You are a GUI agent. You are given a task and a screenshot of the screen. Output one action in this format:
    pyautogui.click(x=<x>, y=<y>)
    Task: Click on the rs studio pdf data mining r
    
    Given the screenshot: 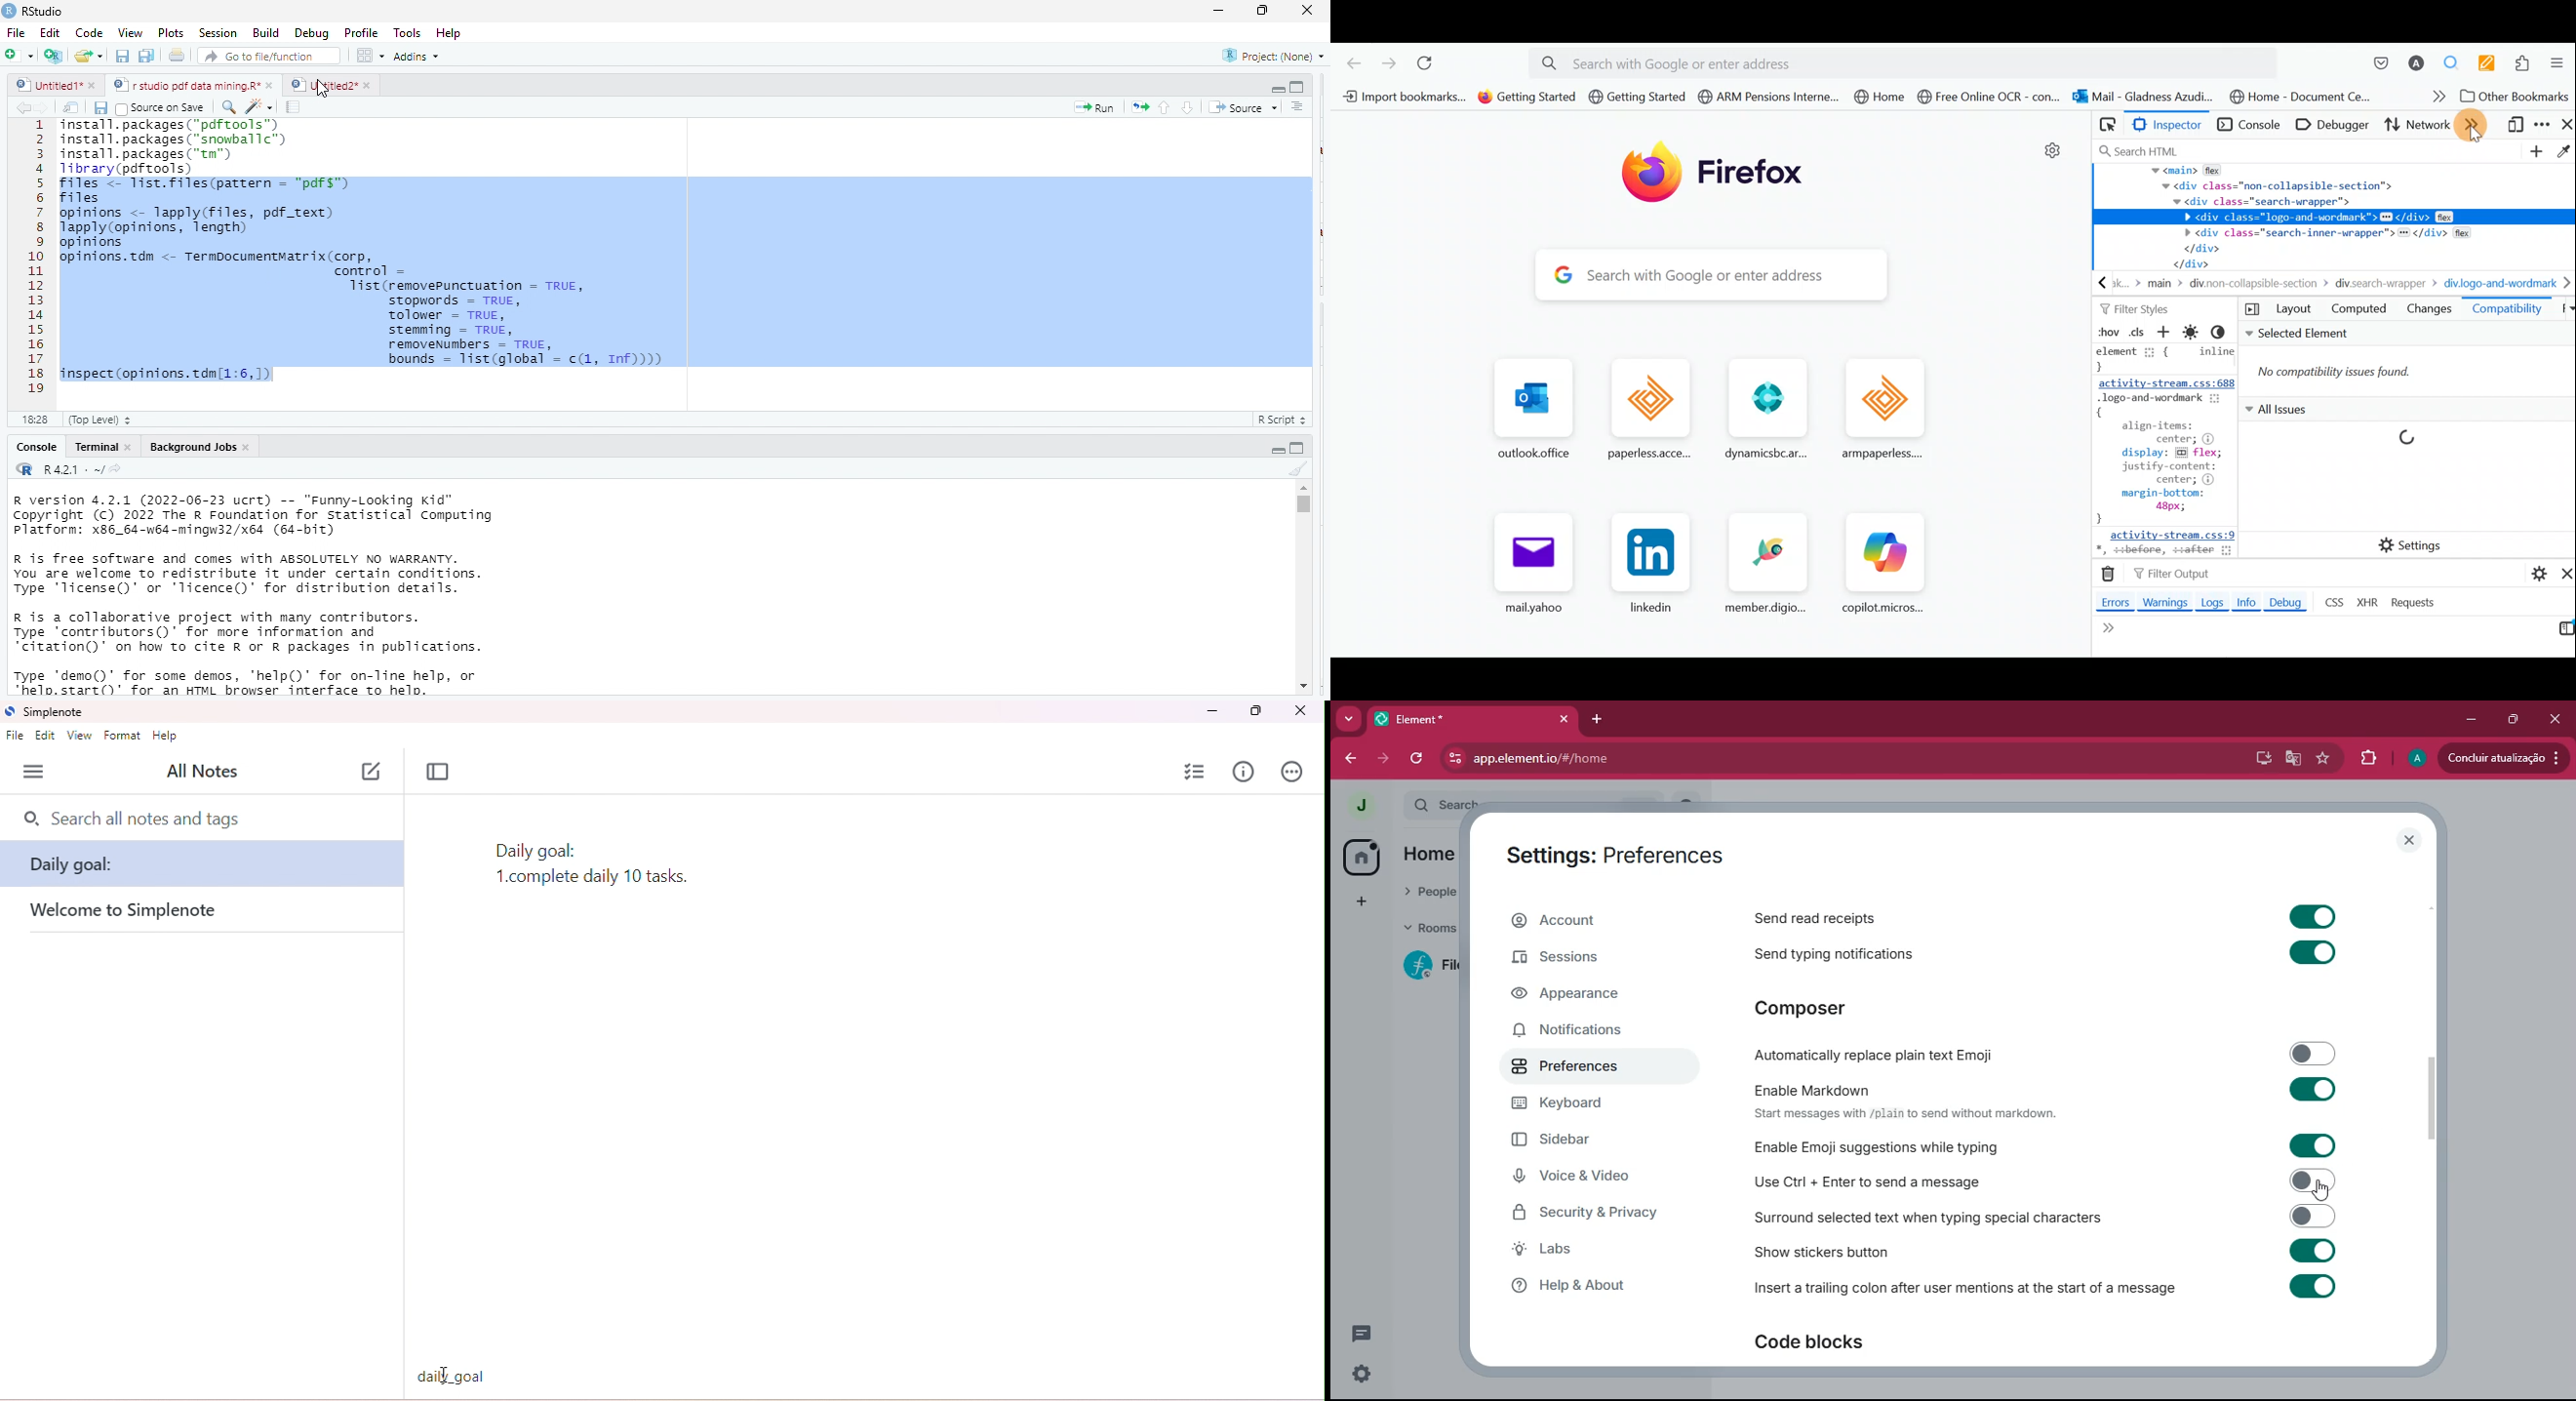 What is the action you would take?
    pyautogui.click(x=185, y=86)
    